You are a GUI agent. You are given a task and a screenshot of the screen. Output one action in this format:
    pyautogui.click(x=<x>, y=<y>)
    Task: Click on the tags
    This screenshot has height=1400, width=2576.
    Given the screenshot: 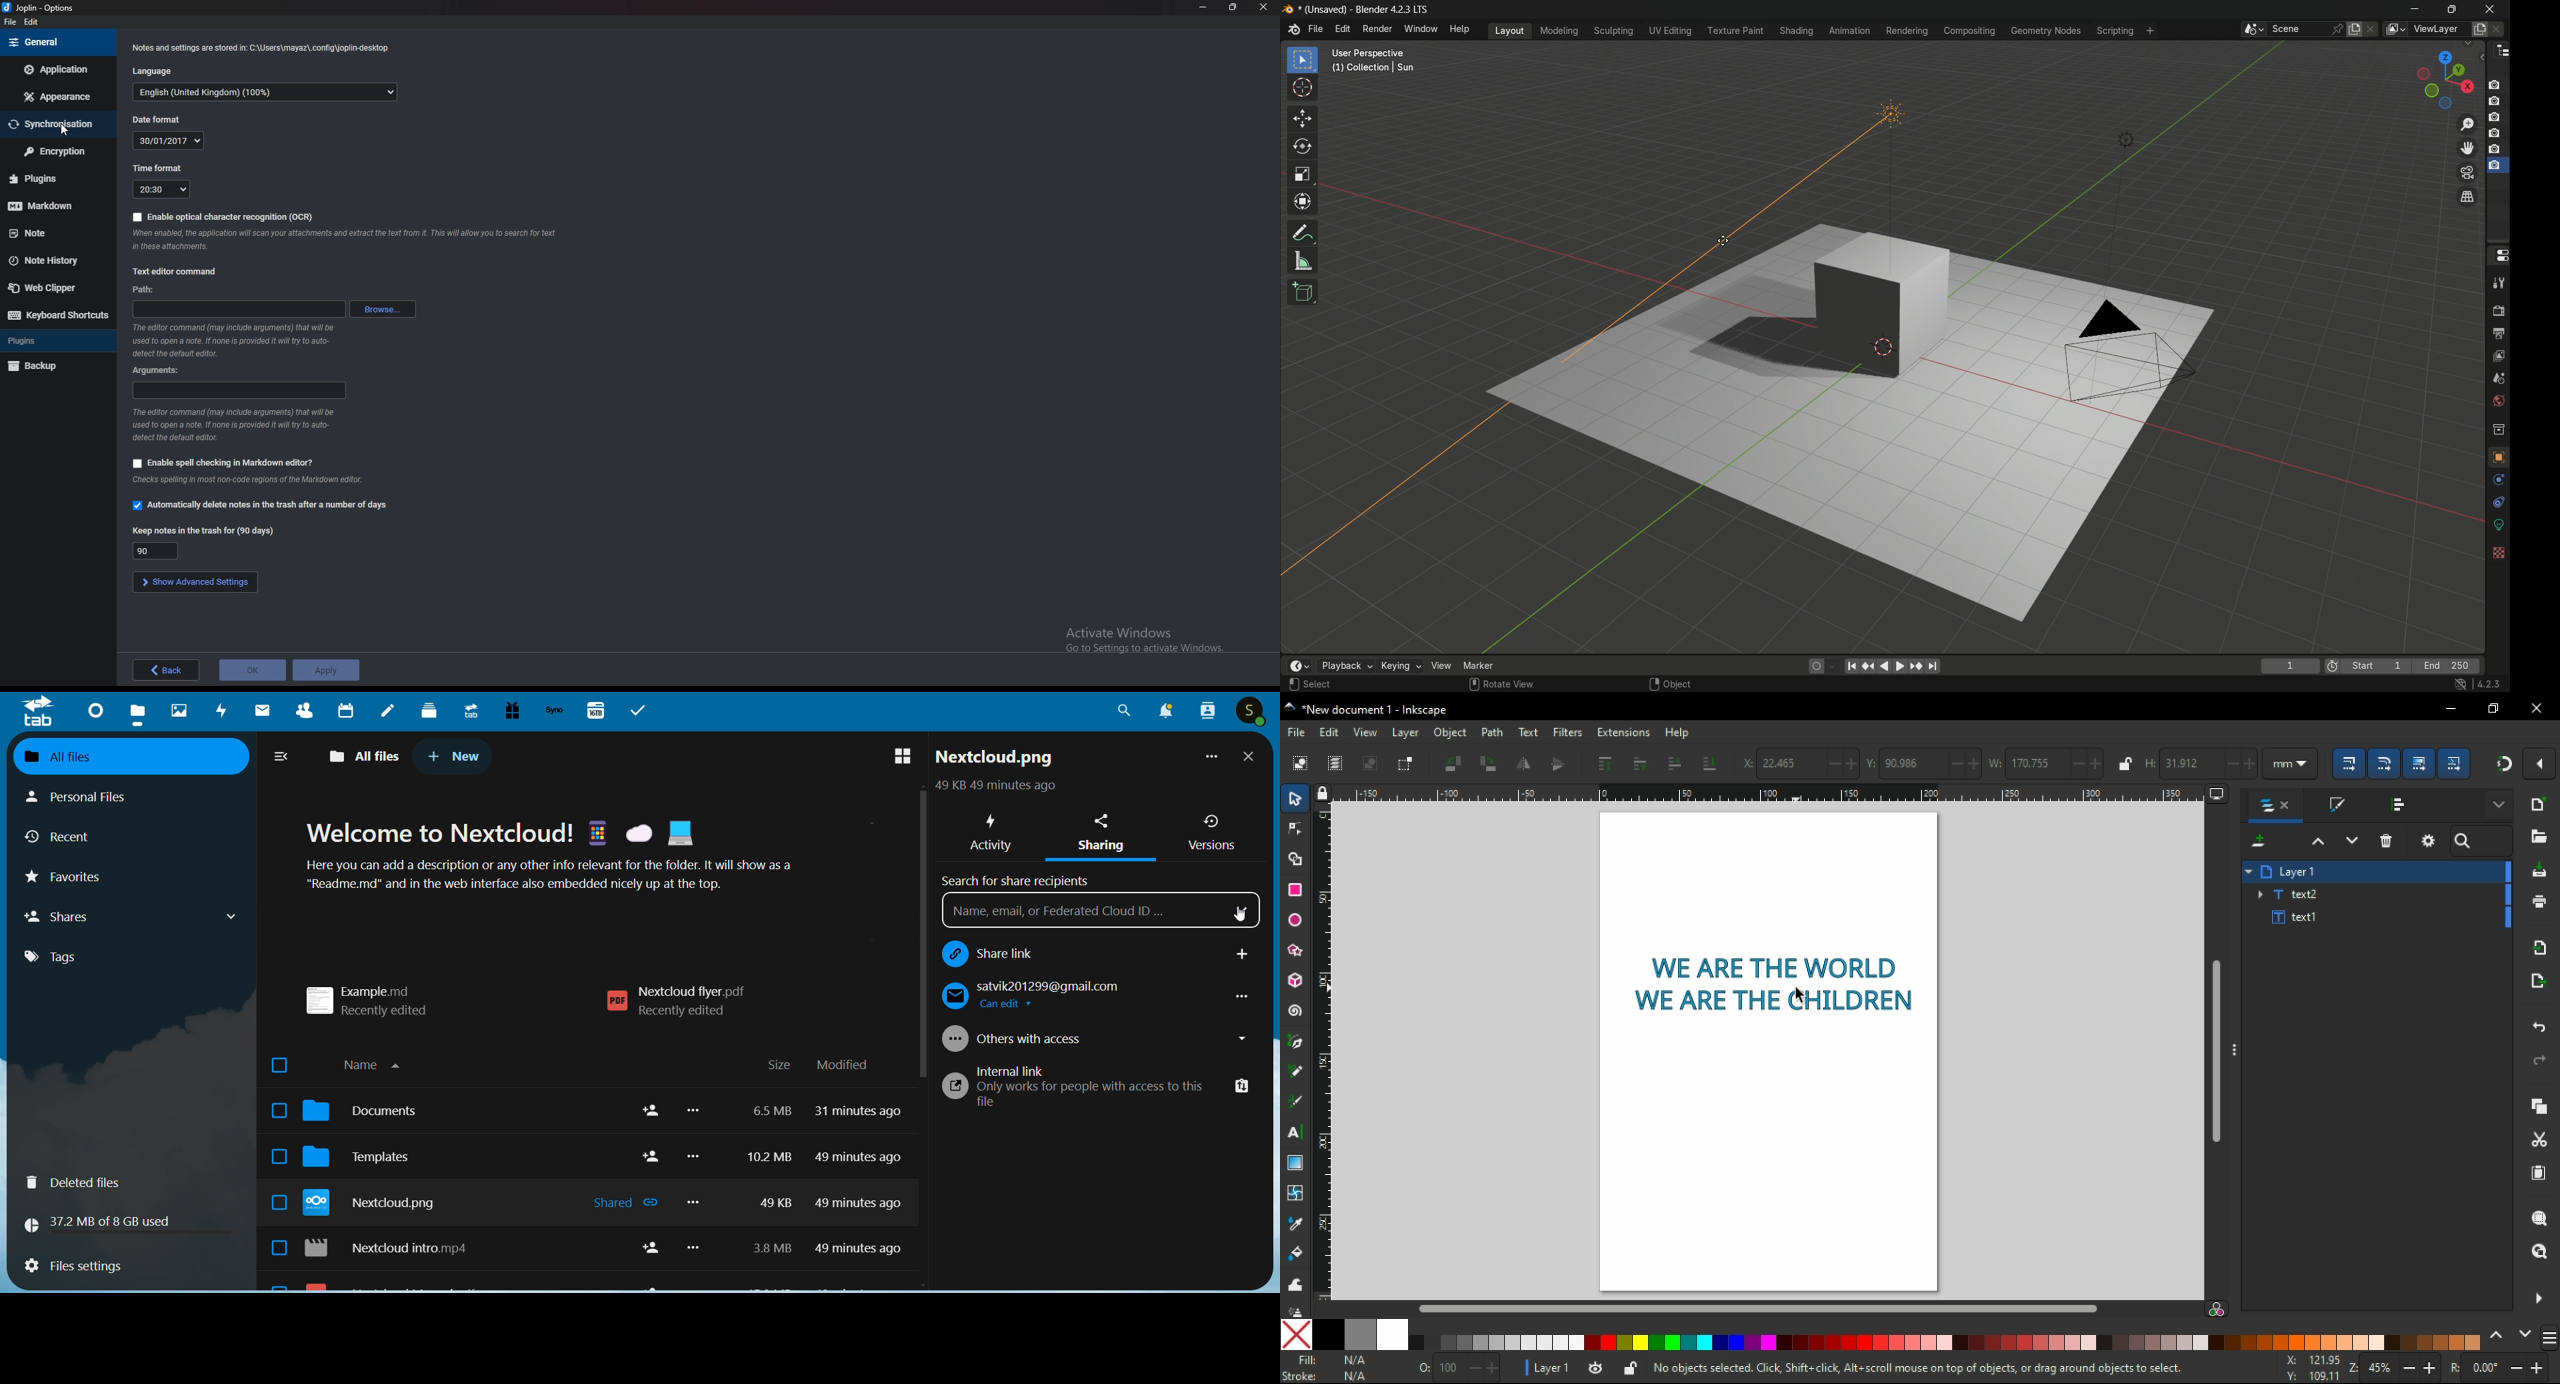 What is the action you would take?
    pyautogui.click(x=63, y=957)
    